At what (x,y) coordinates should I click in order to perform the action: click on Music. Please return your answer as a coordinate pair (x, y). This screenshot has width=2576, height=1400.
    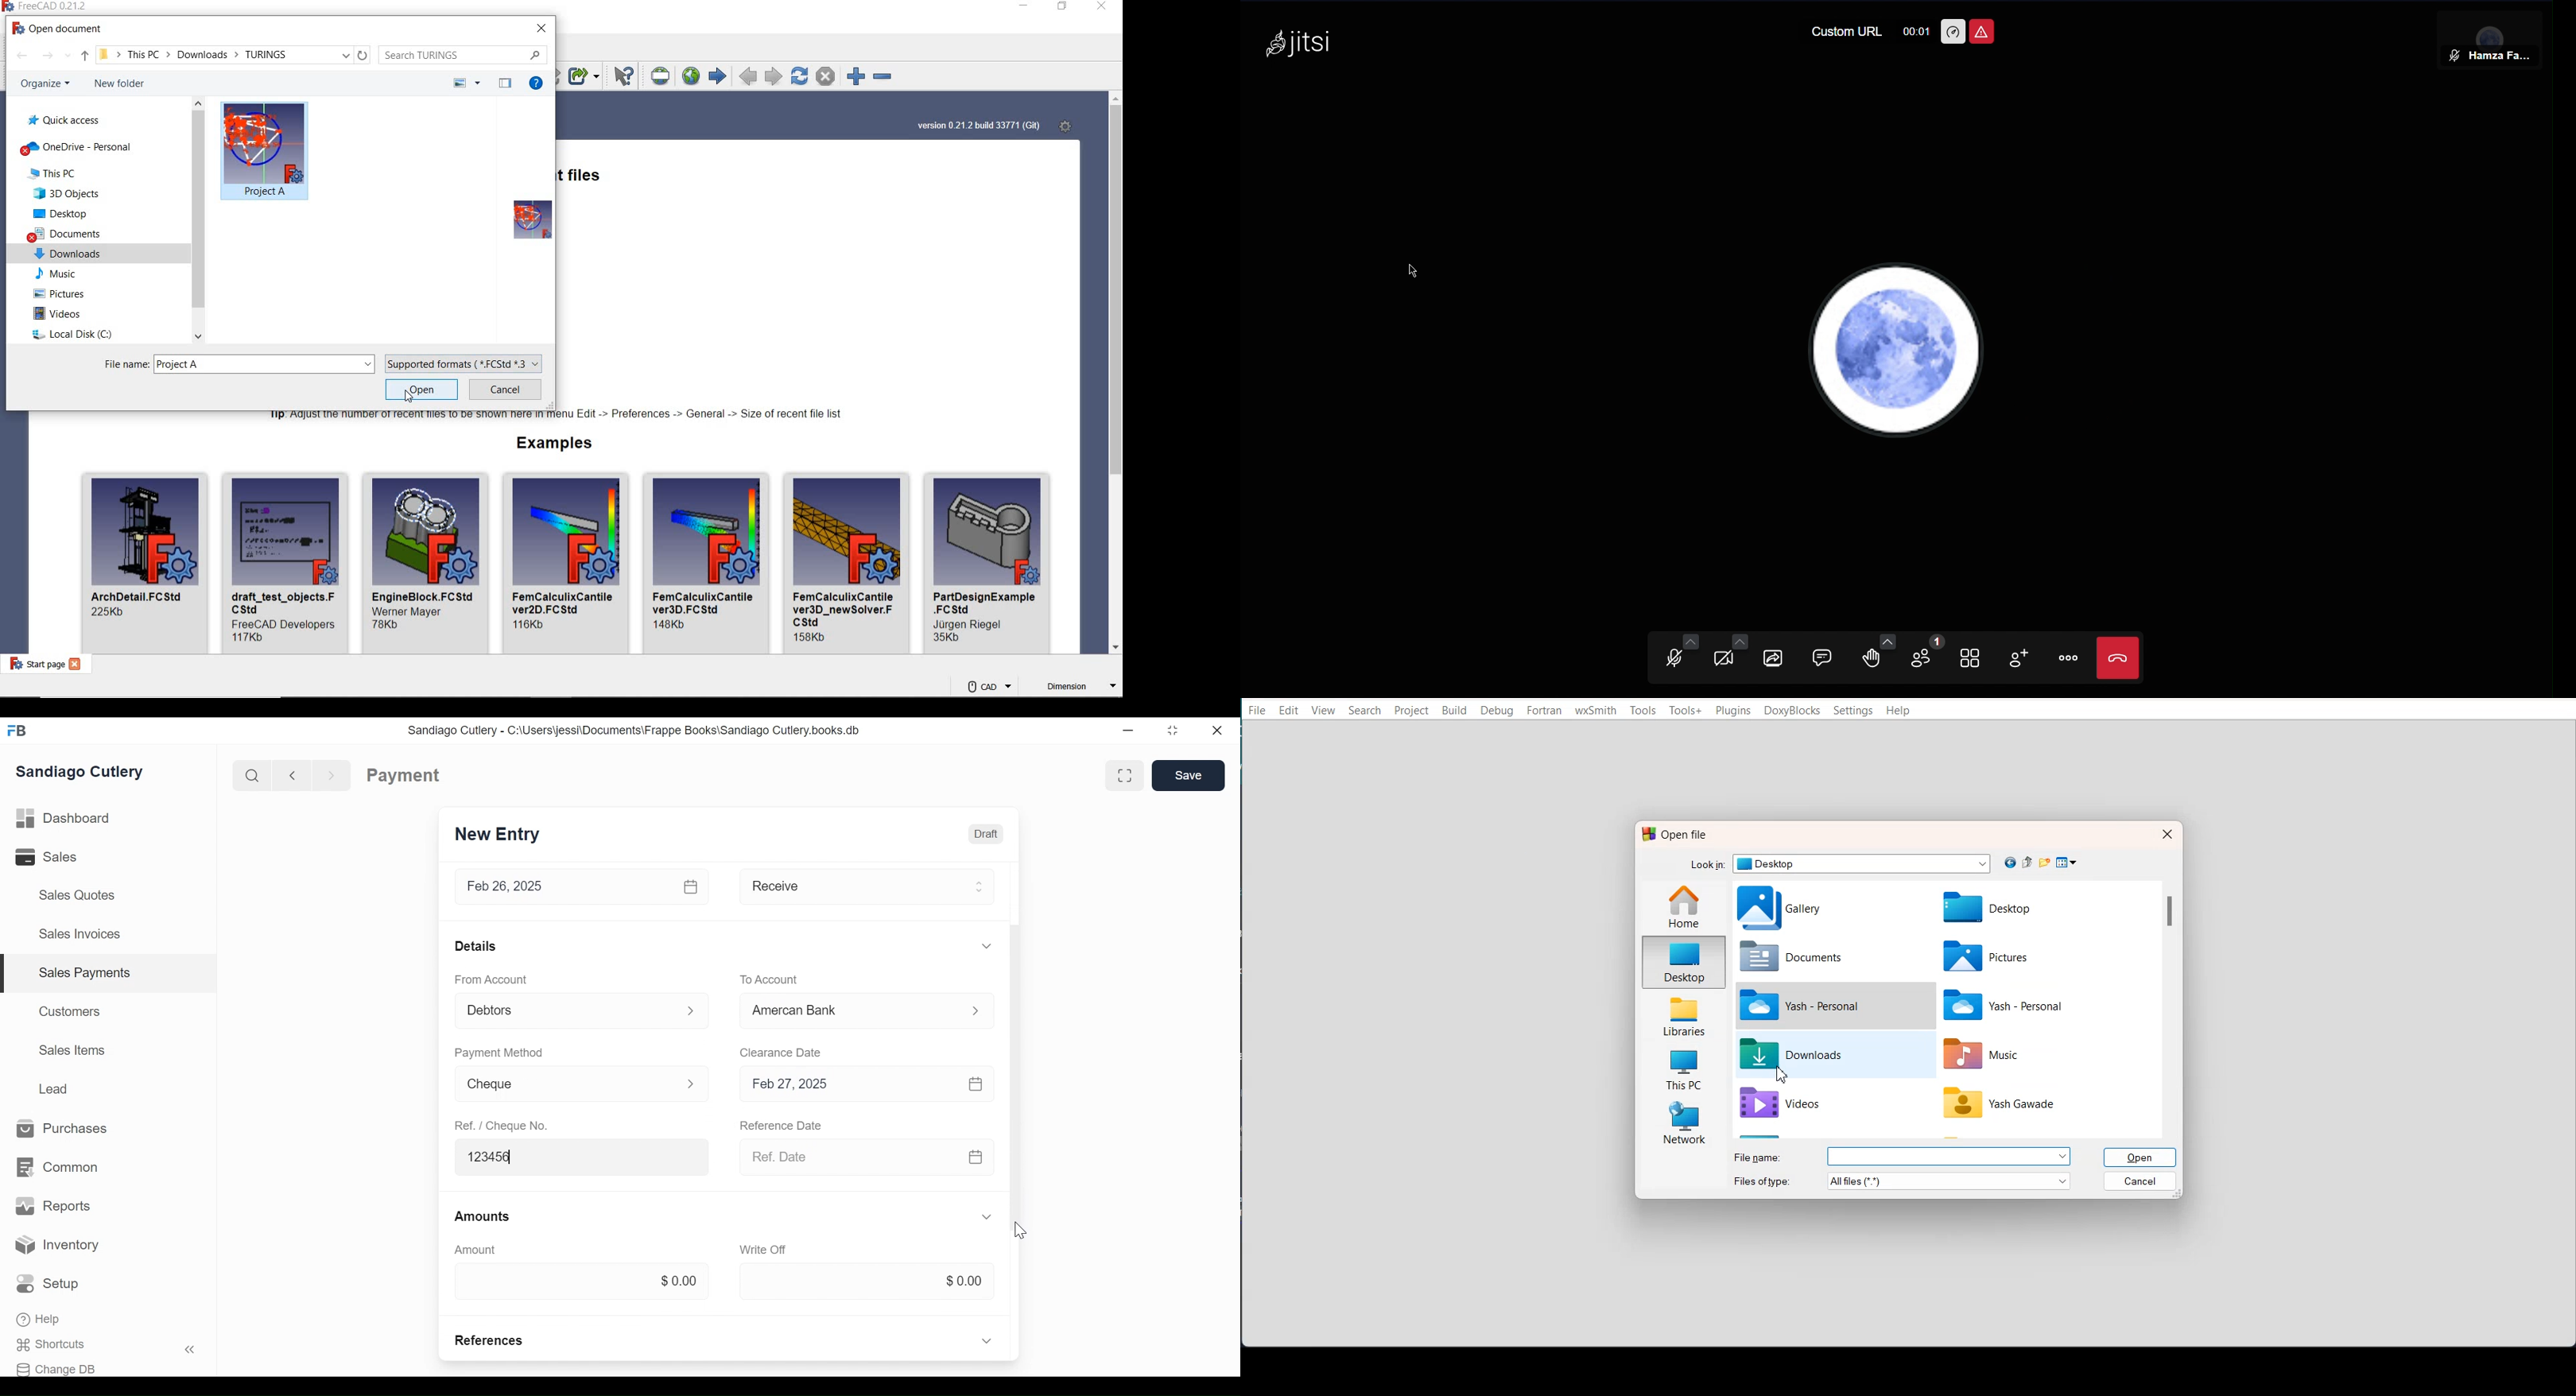
    Looking at the image, I should click on (2009, 1056).